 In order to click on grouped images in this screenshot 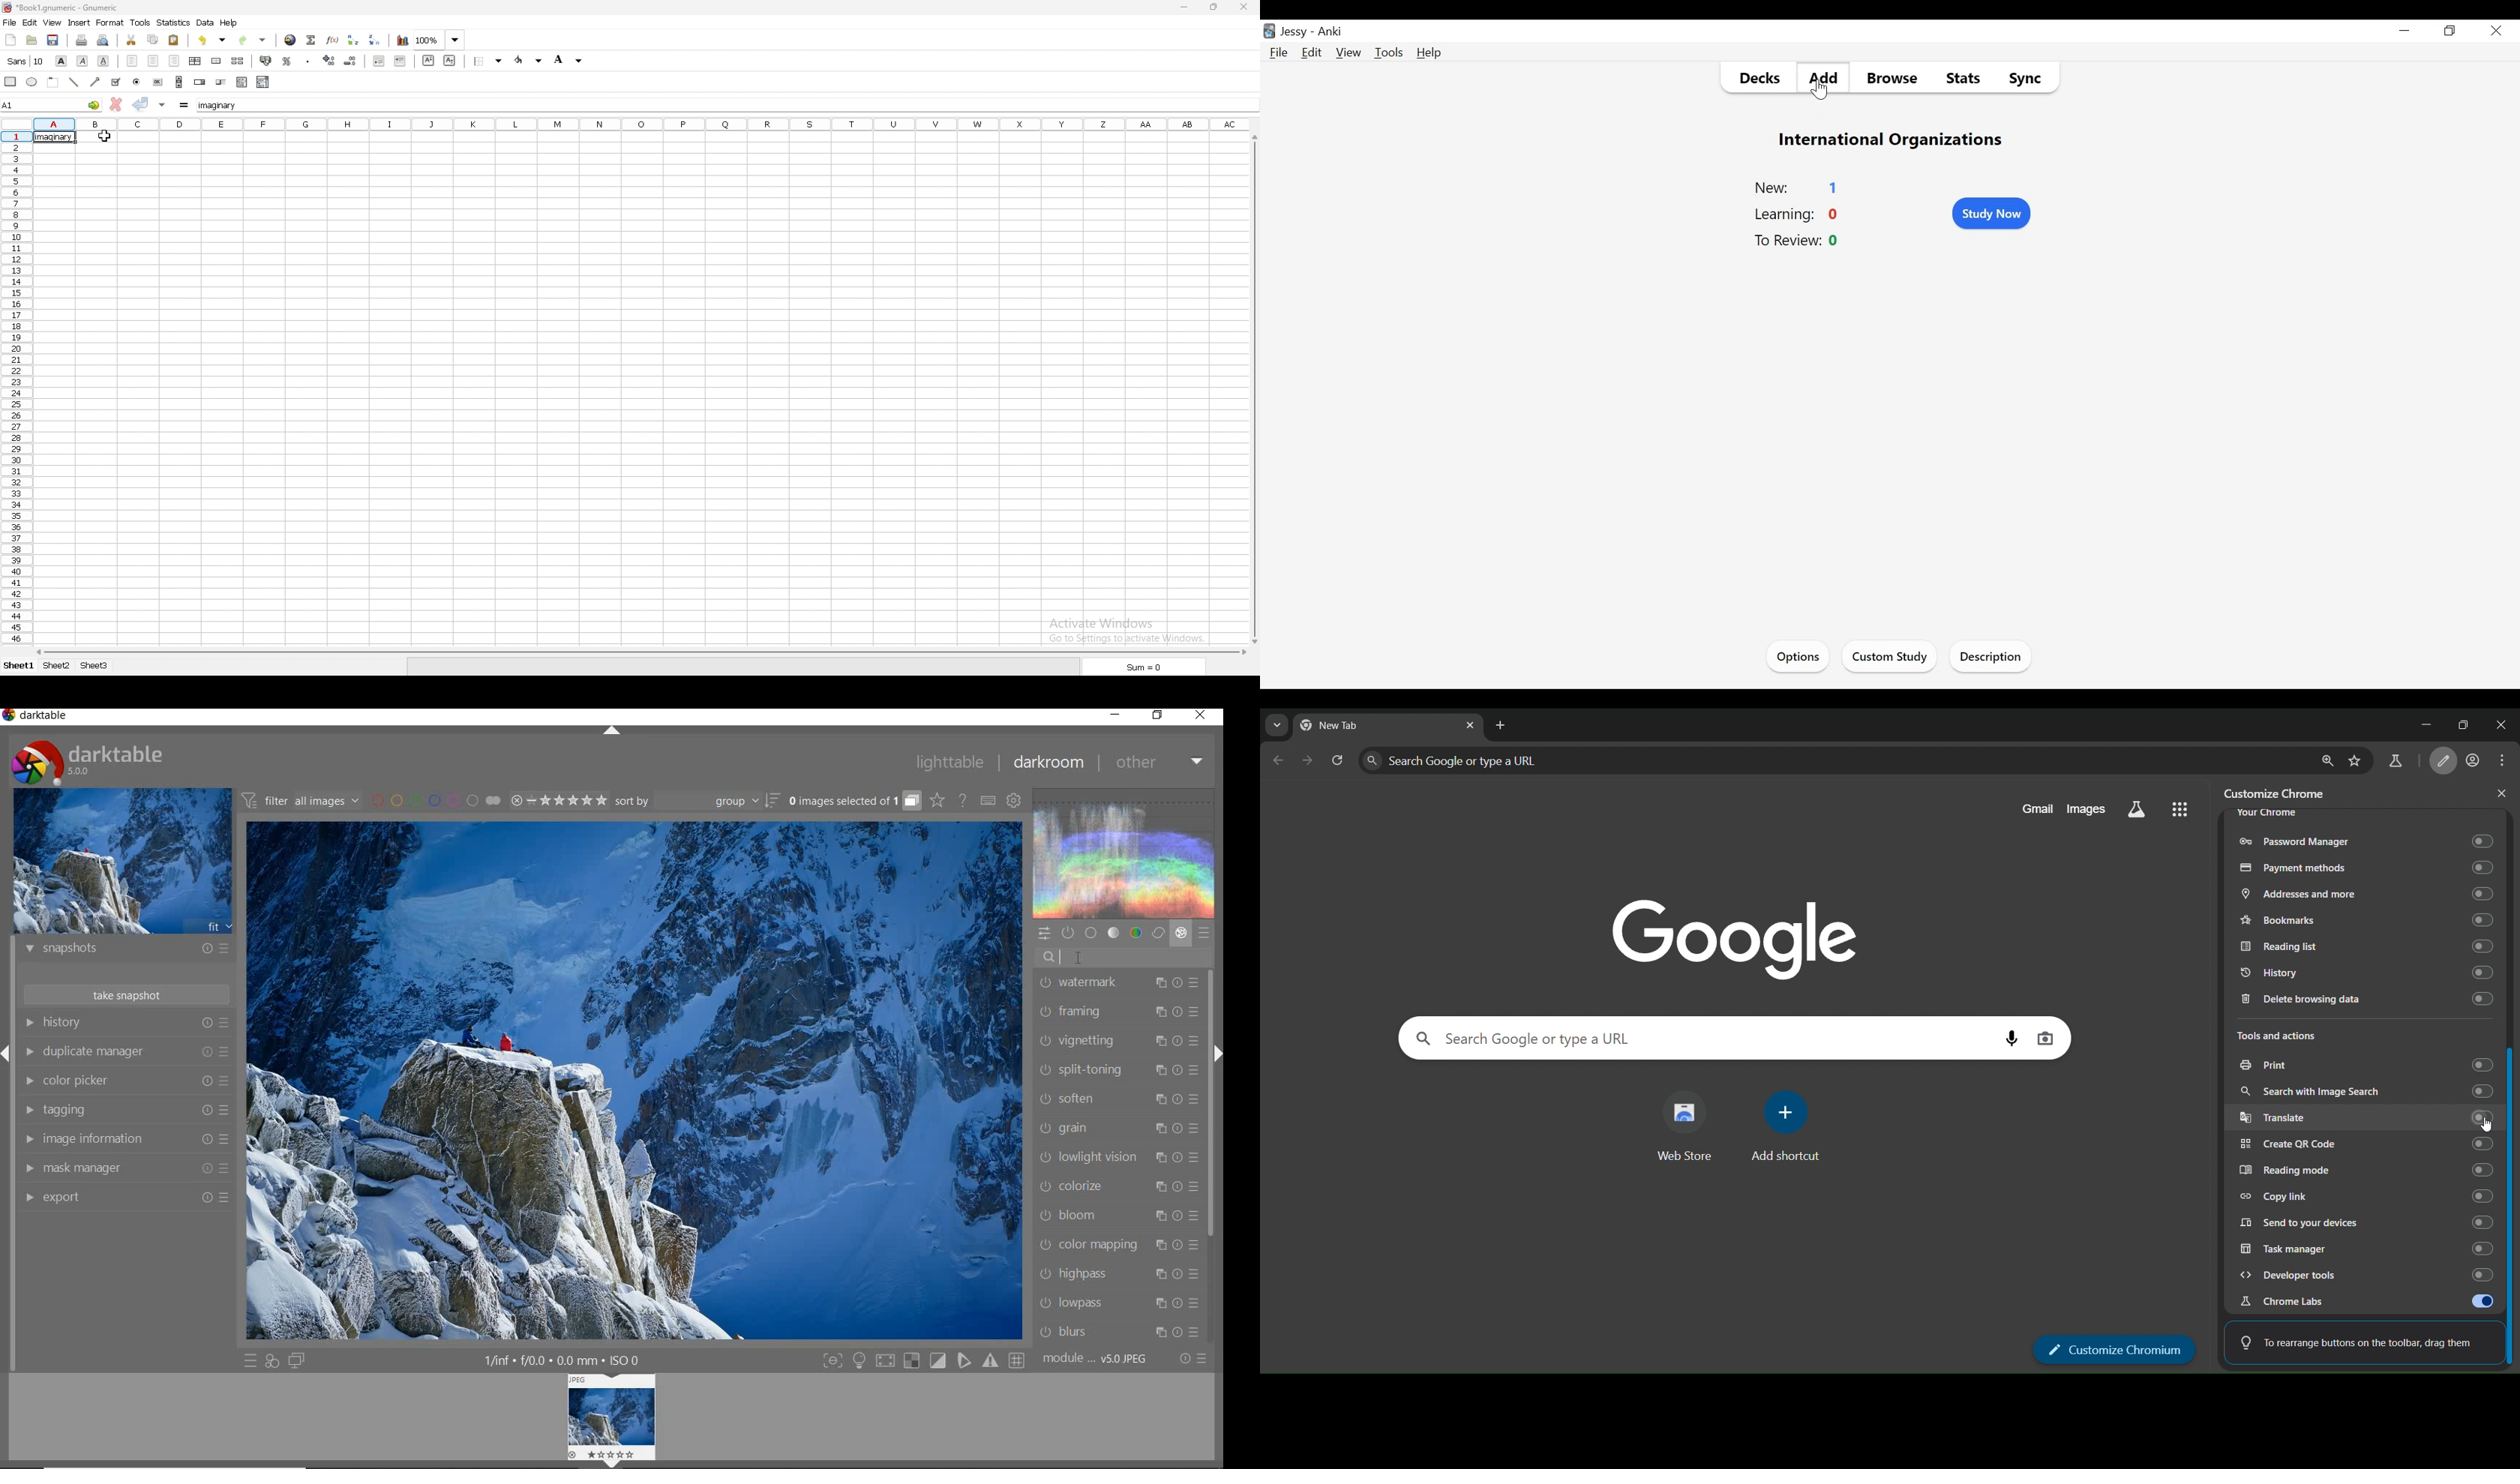, I will do `click(854, 800)`.